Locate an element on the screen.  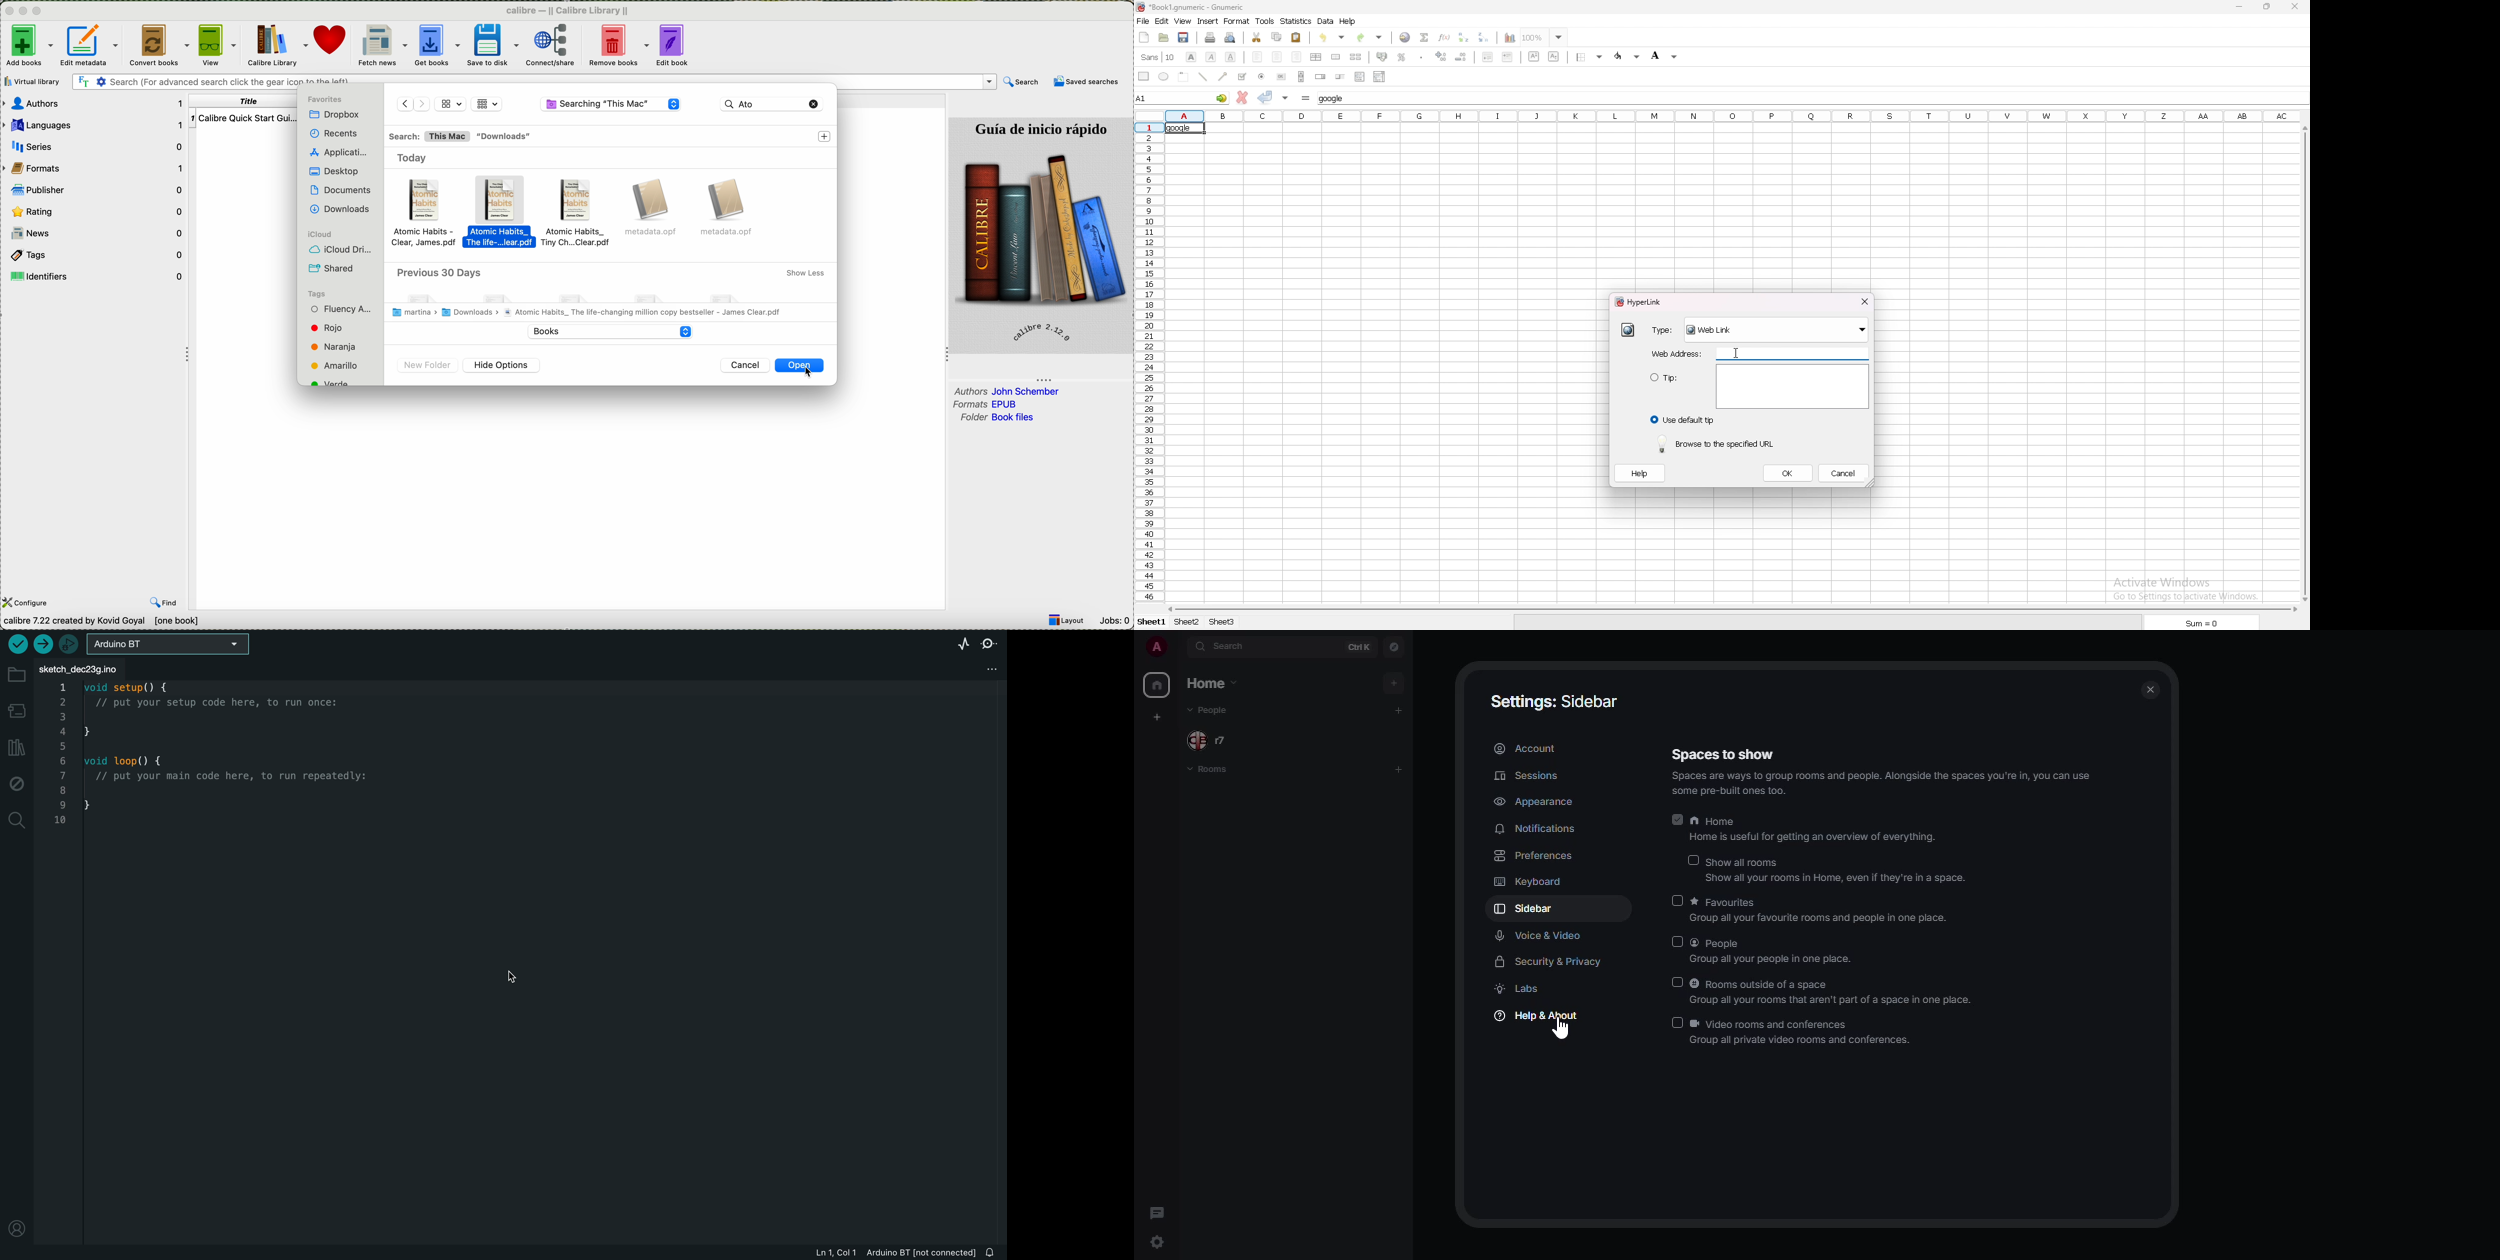
print preview is located at coordinates (1231, 37).